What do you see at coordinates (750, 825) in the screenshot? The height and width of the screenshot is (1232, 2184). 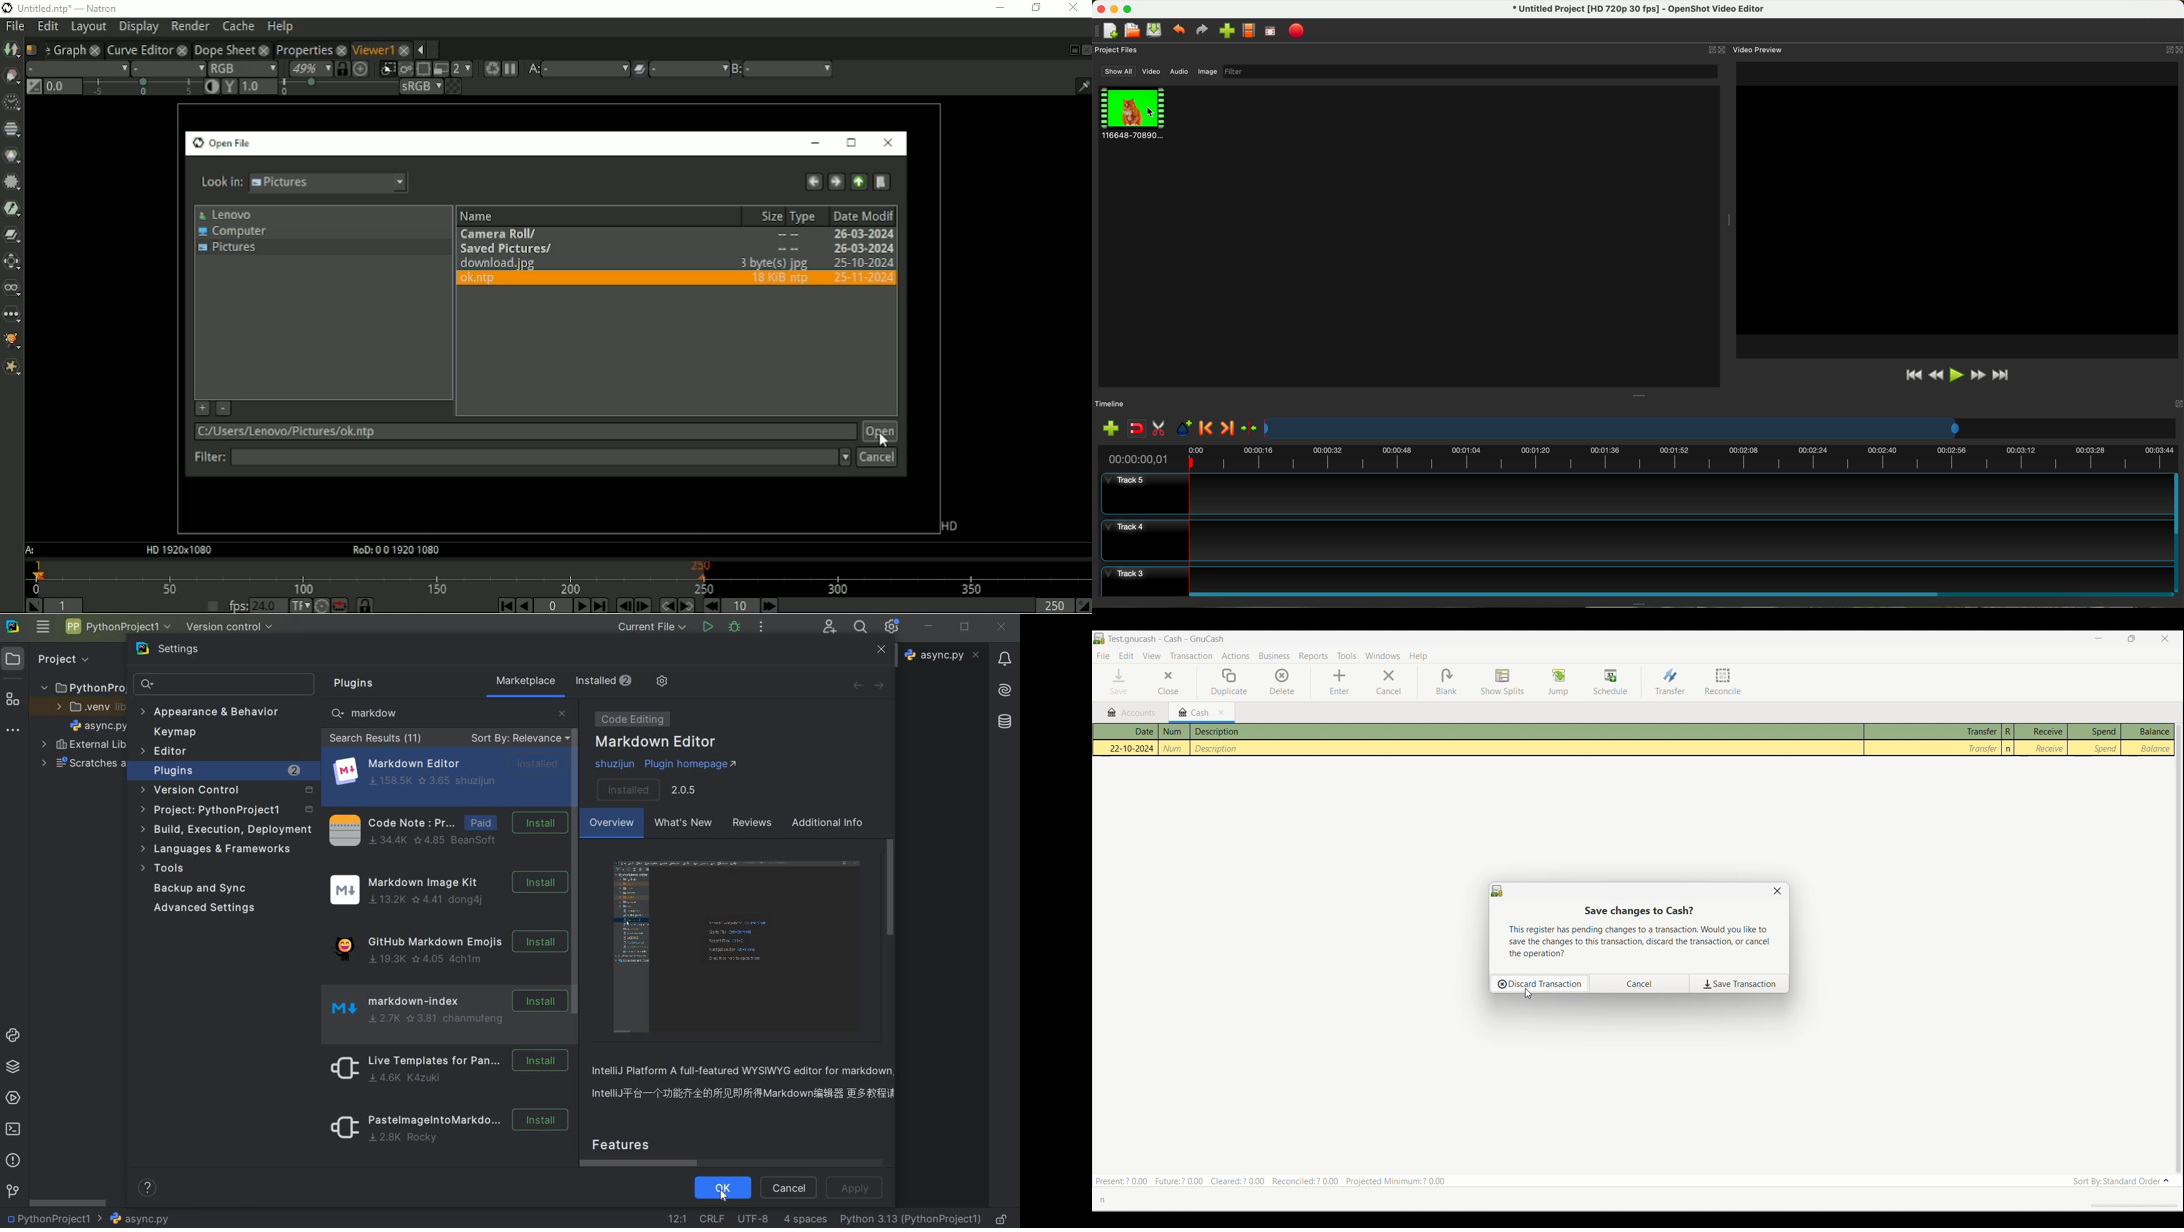 I see `reviews` at bounding box center [750, 825].